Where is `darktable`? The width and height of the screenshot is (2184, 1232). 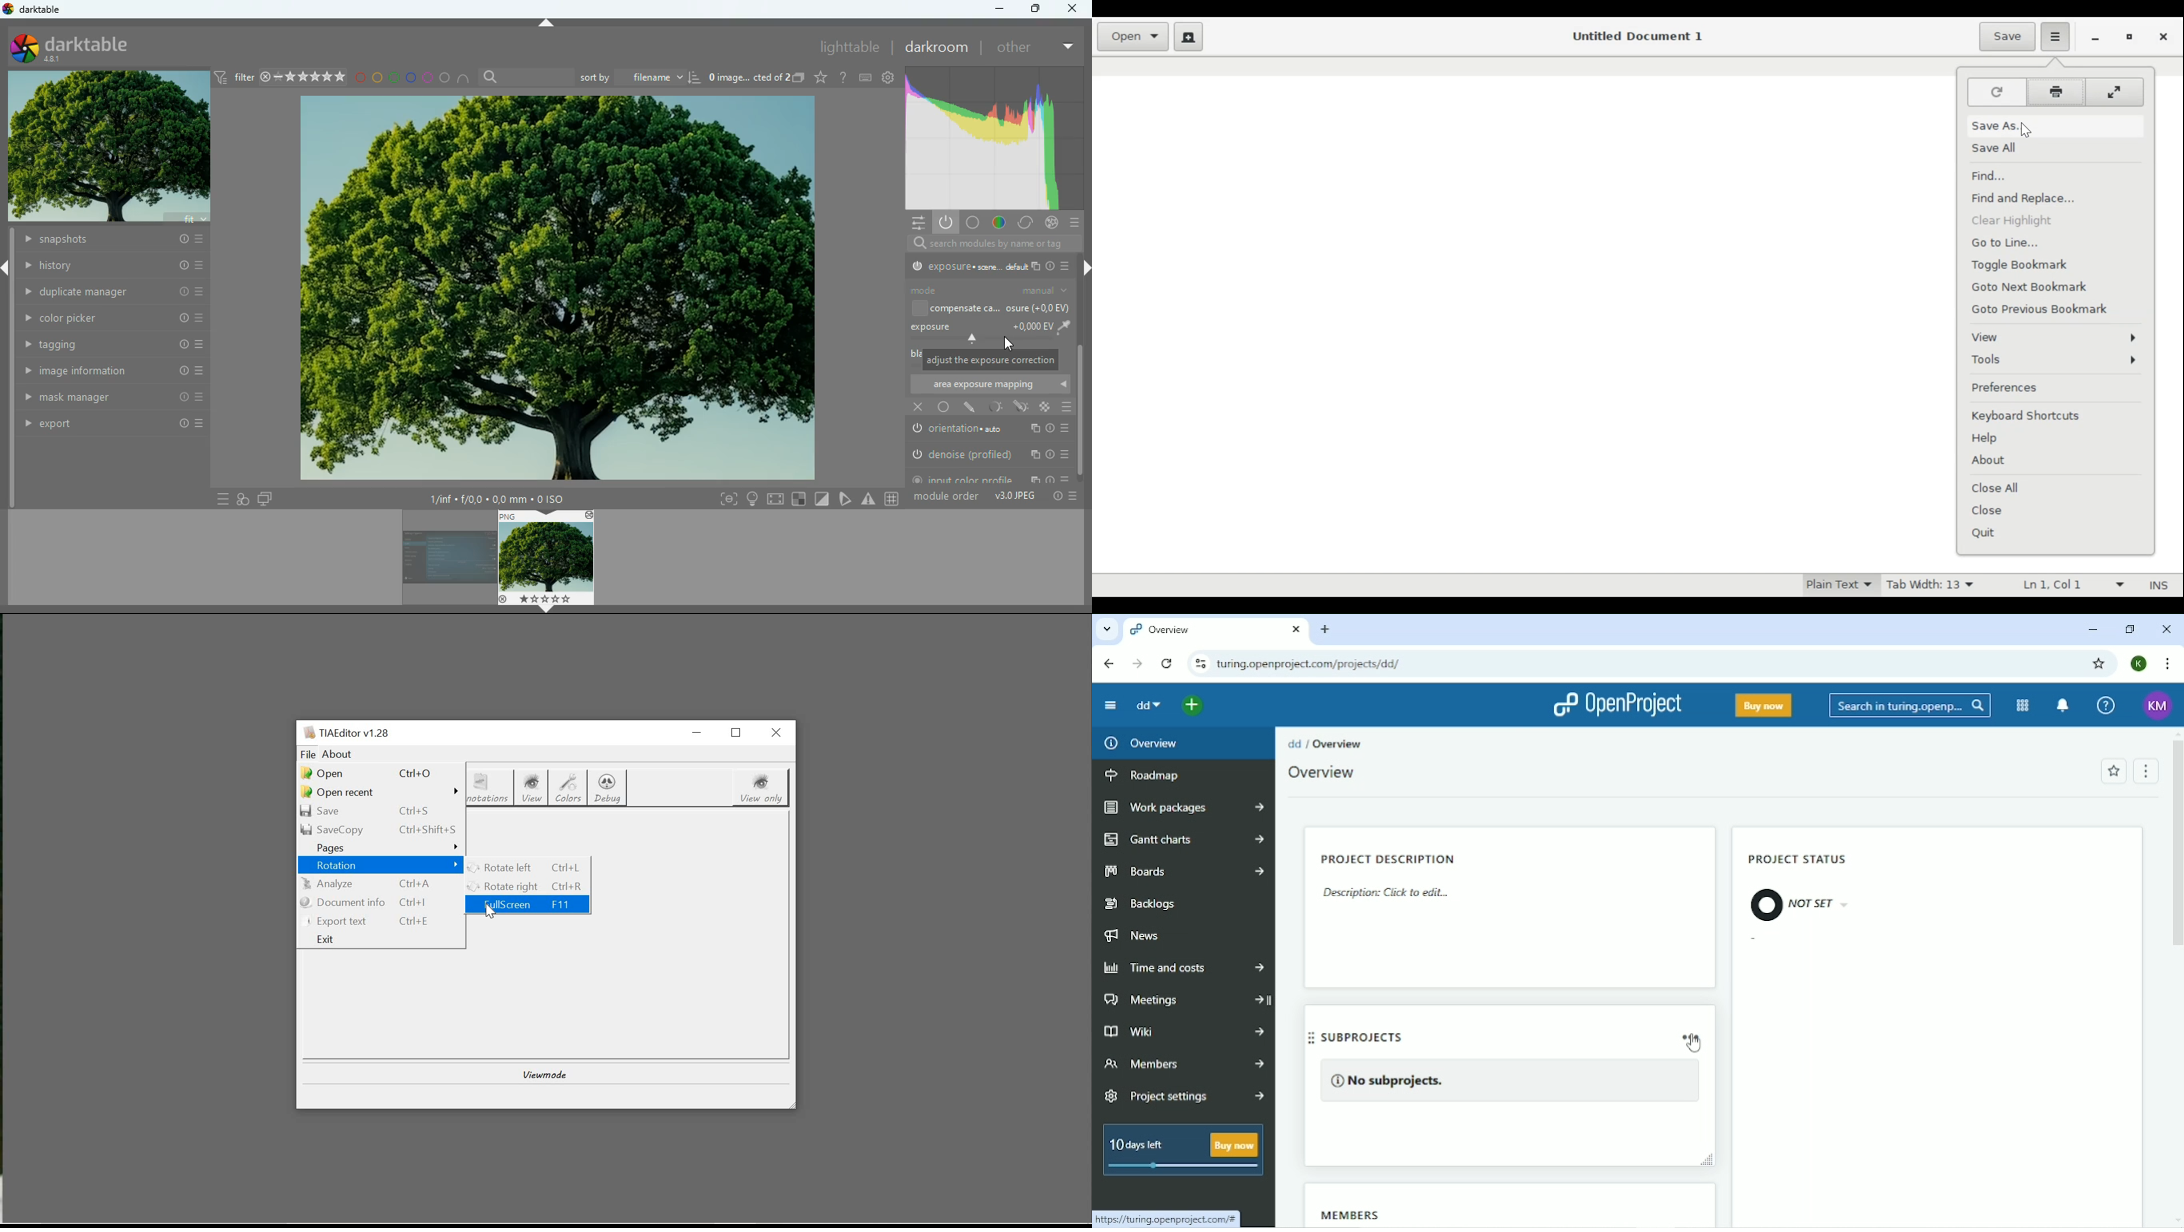 darktable is located at coordinates (35, 10).